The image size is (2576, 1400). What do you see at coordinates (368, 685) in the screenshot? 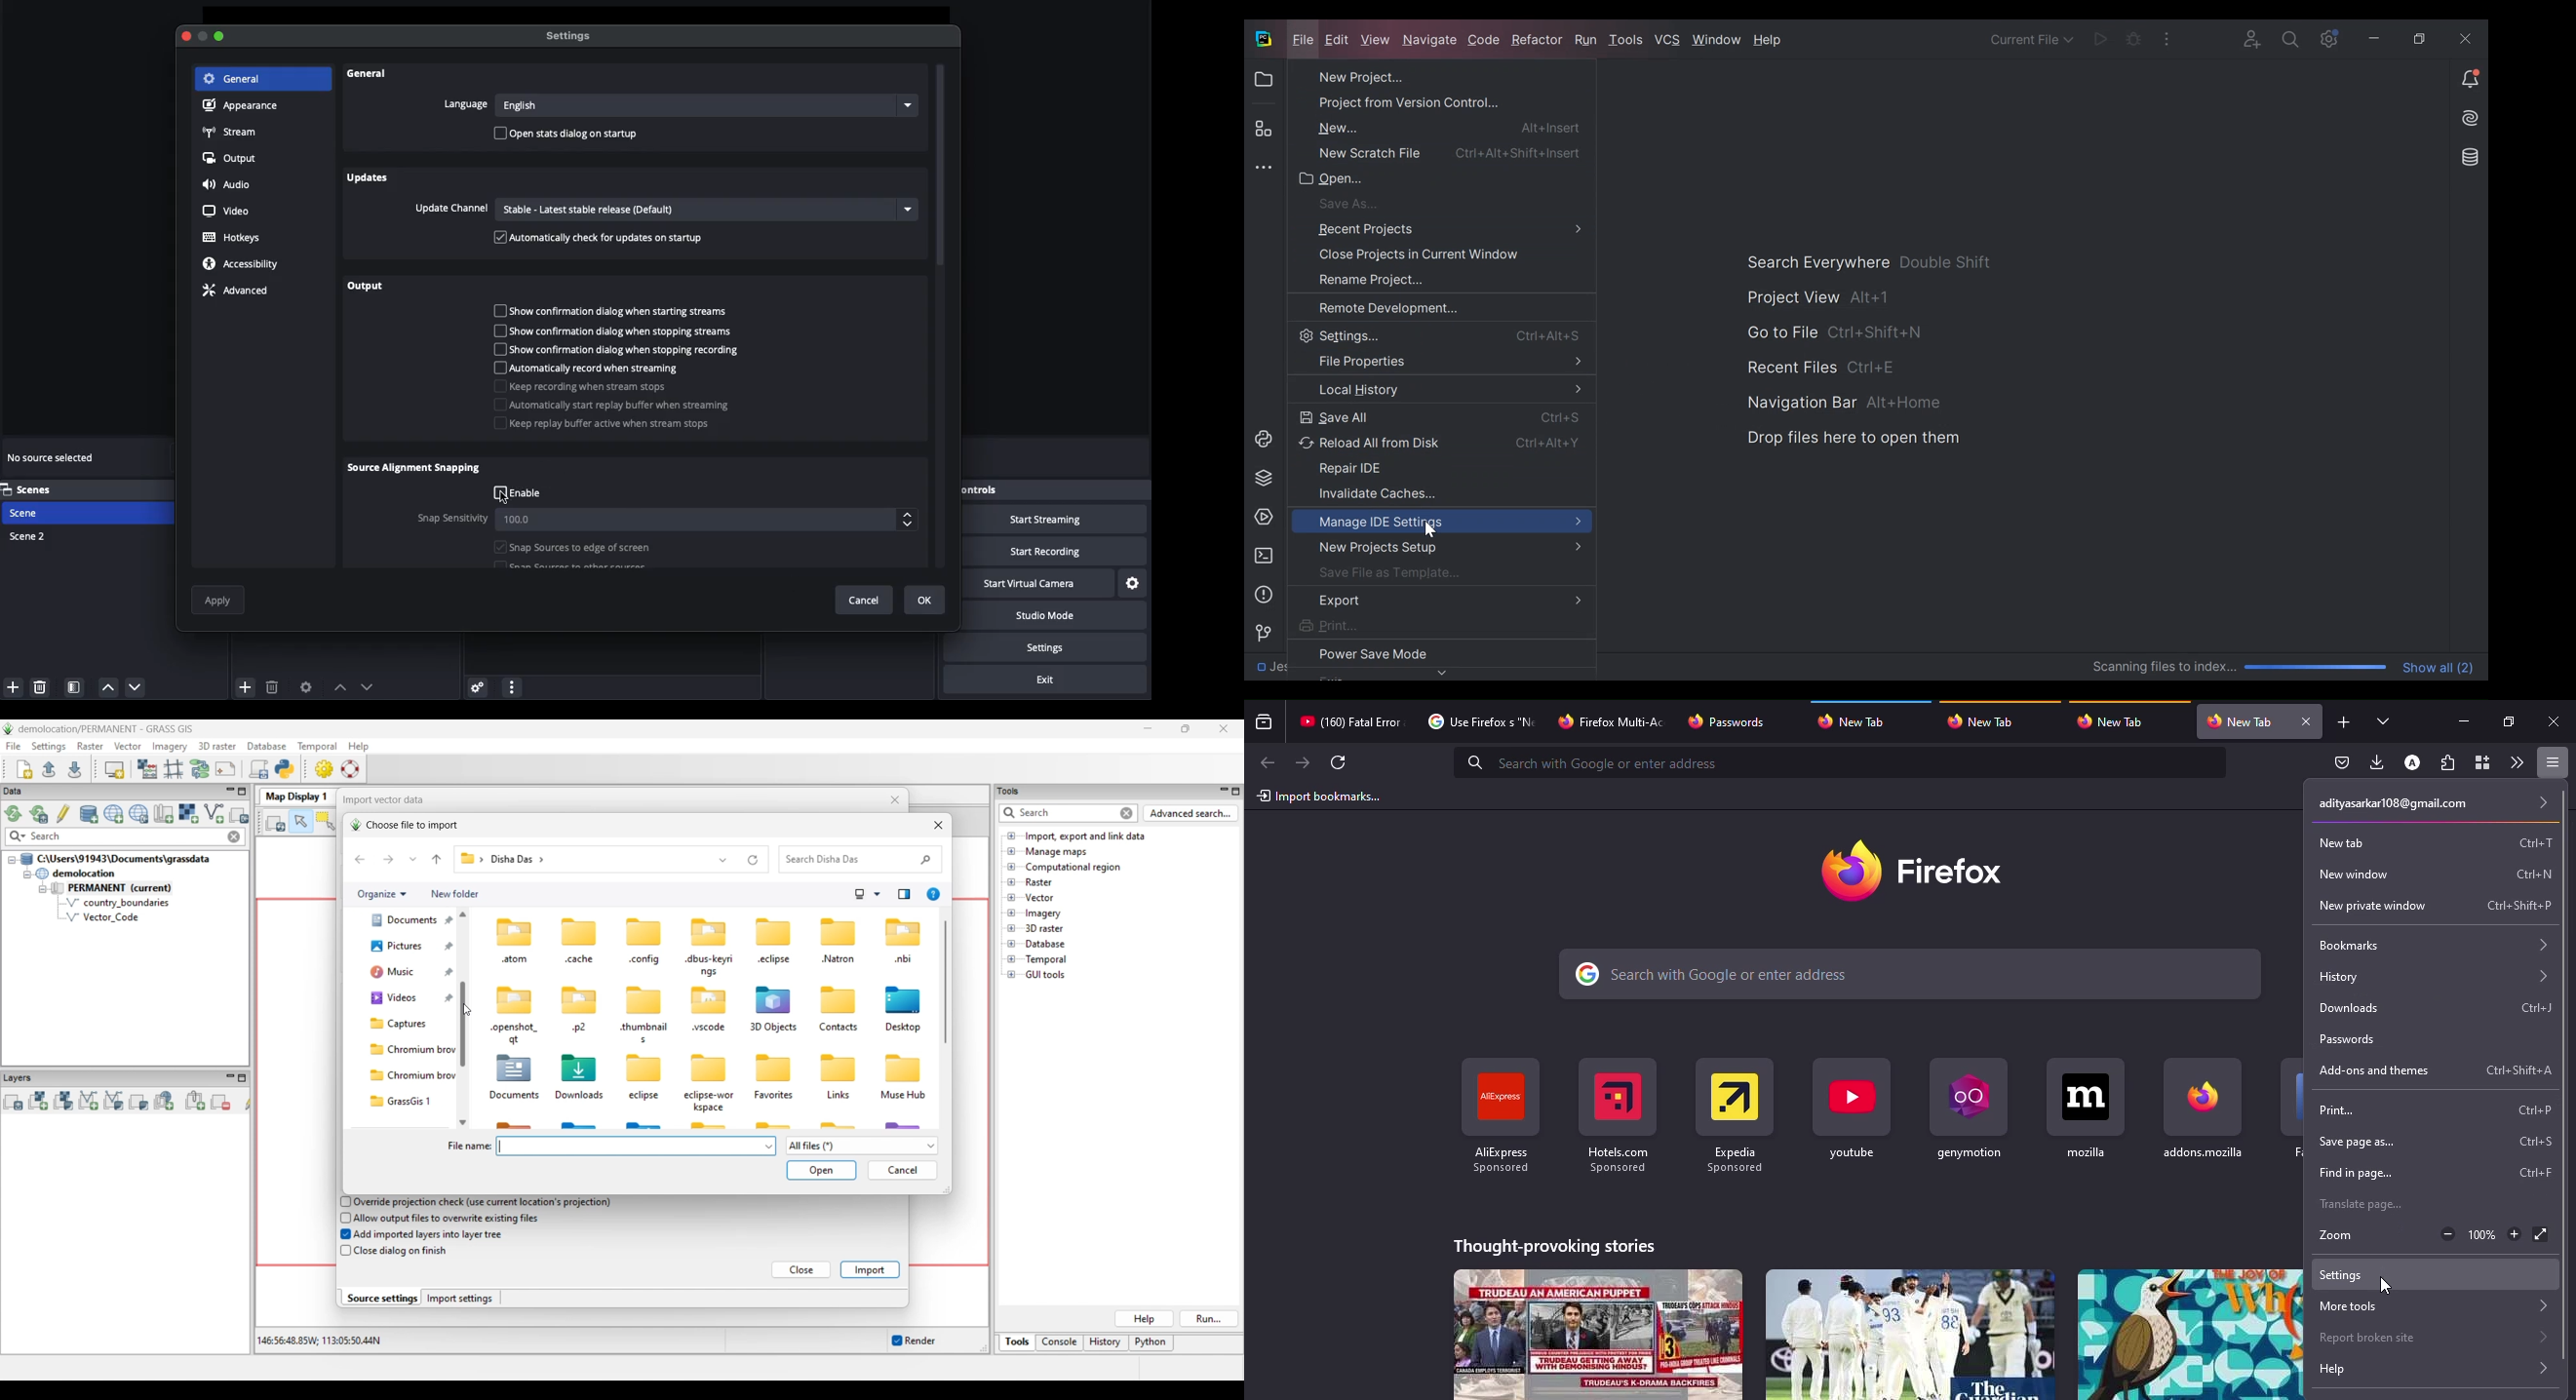
I see `Down` at bounding box center [368, 685].